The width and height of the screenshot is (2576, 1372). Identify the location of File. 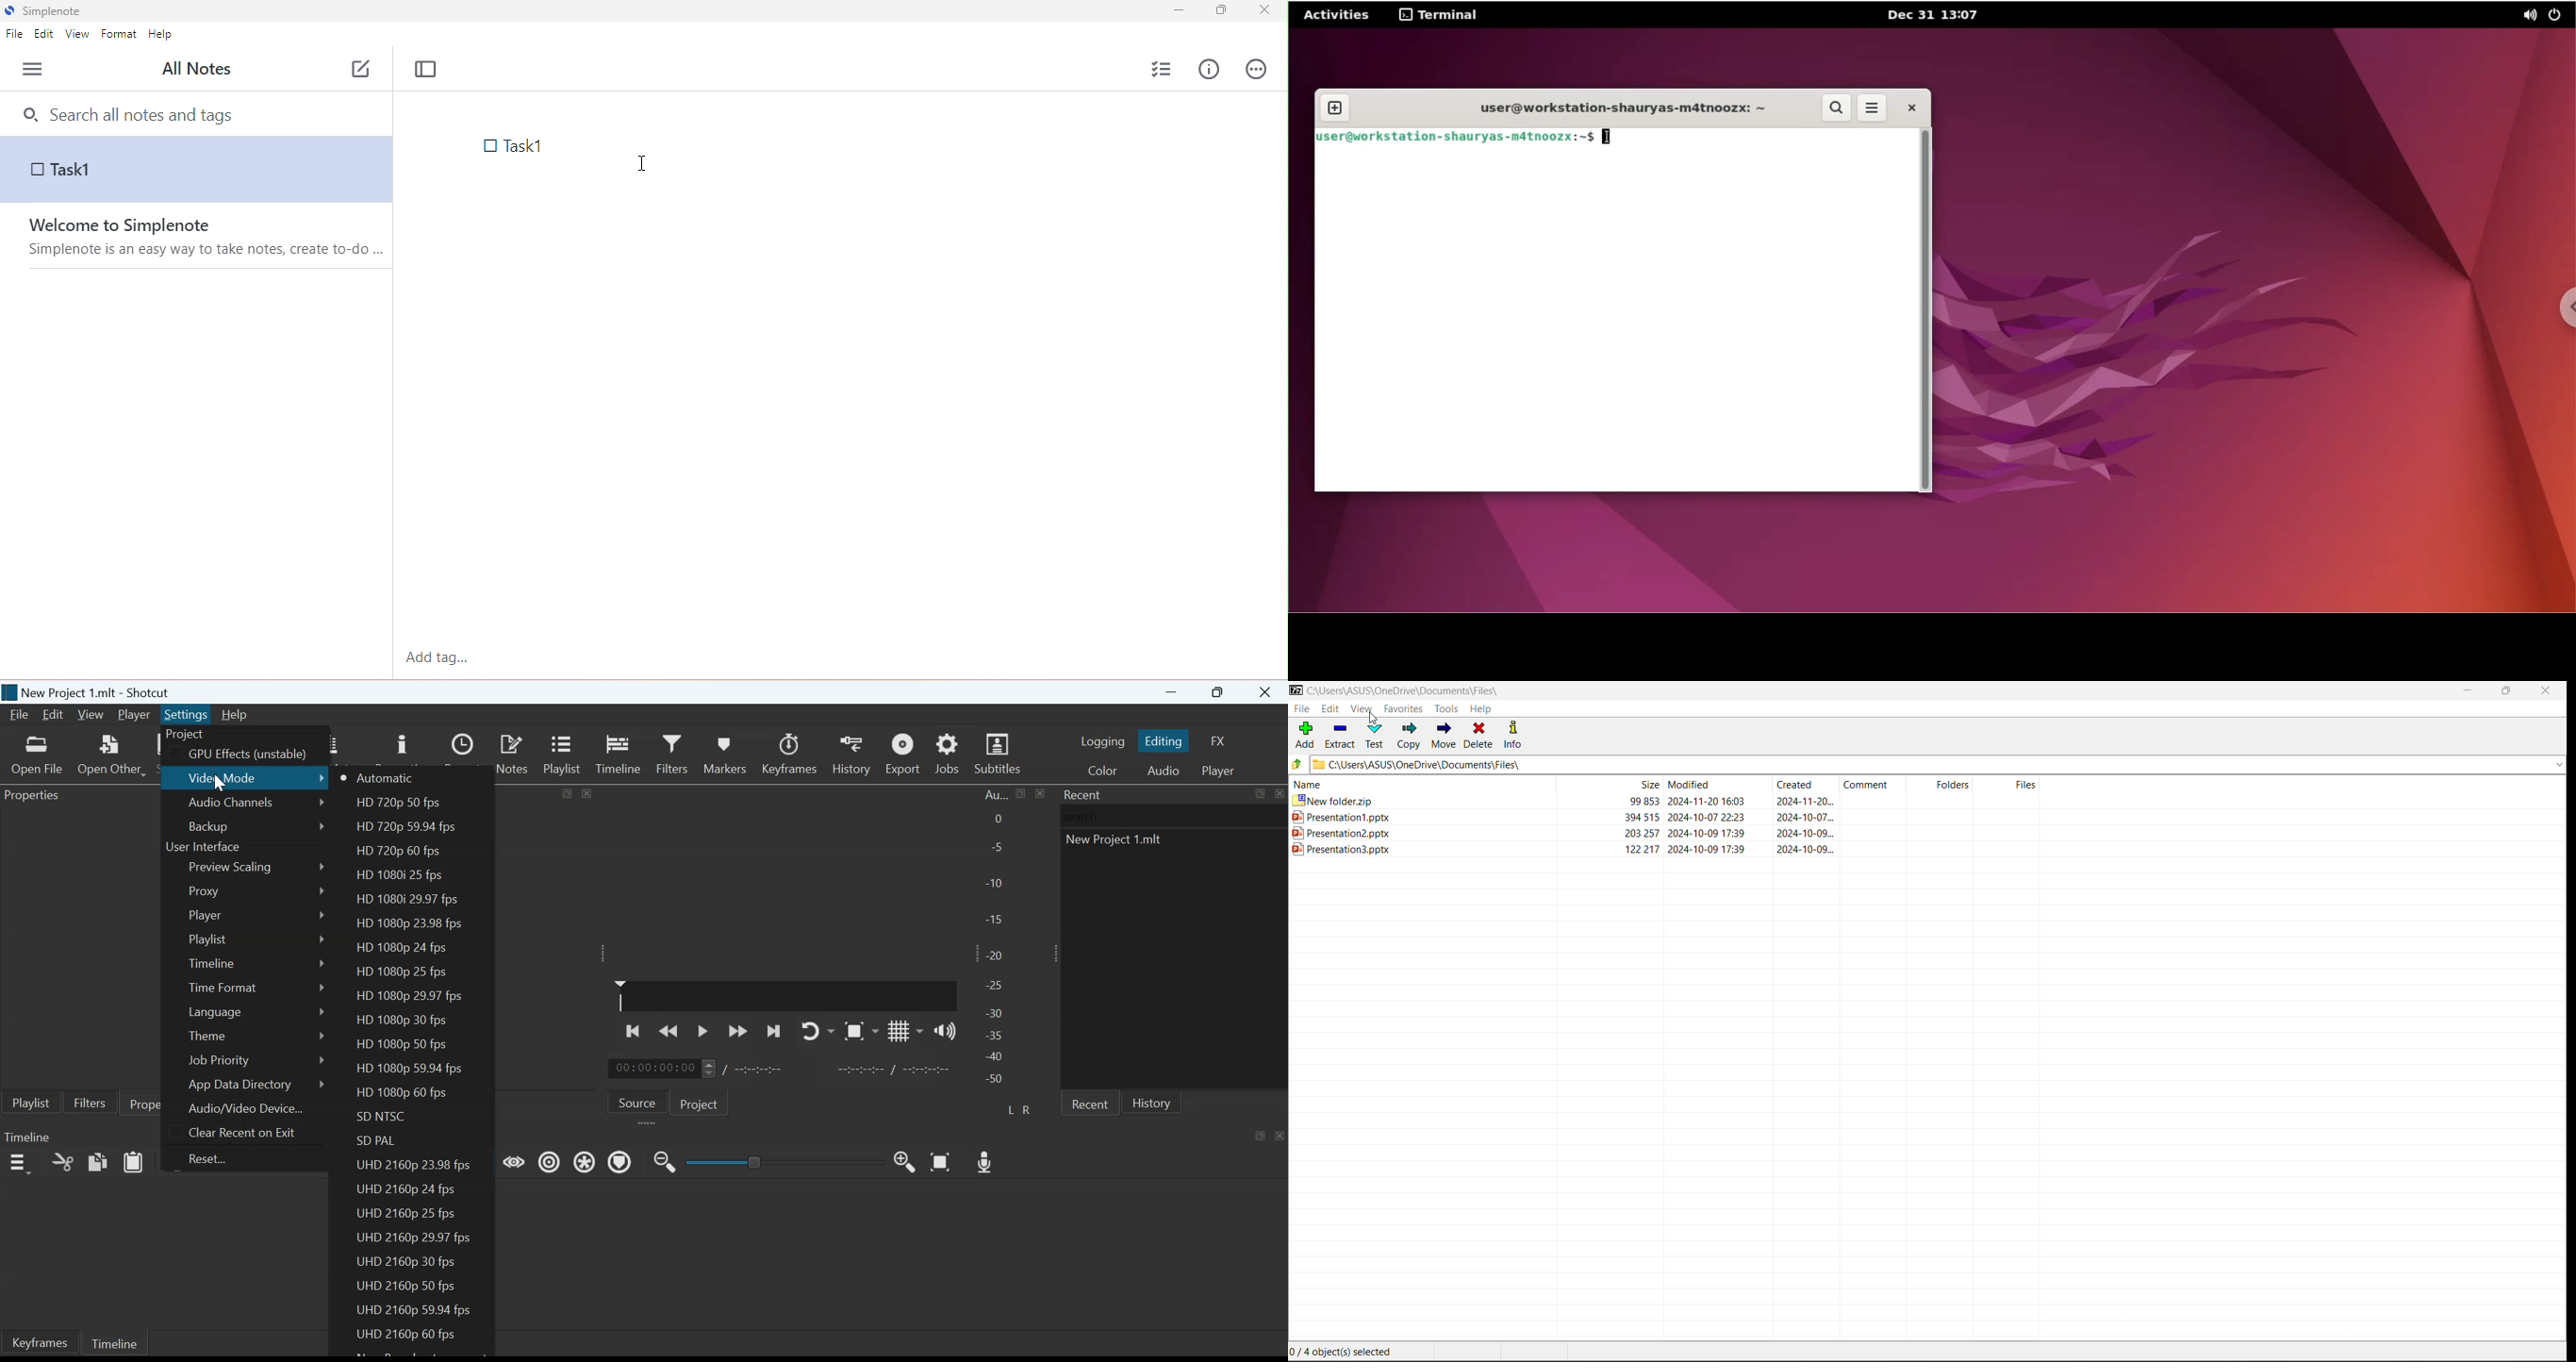
(1301, 708).